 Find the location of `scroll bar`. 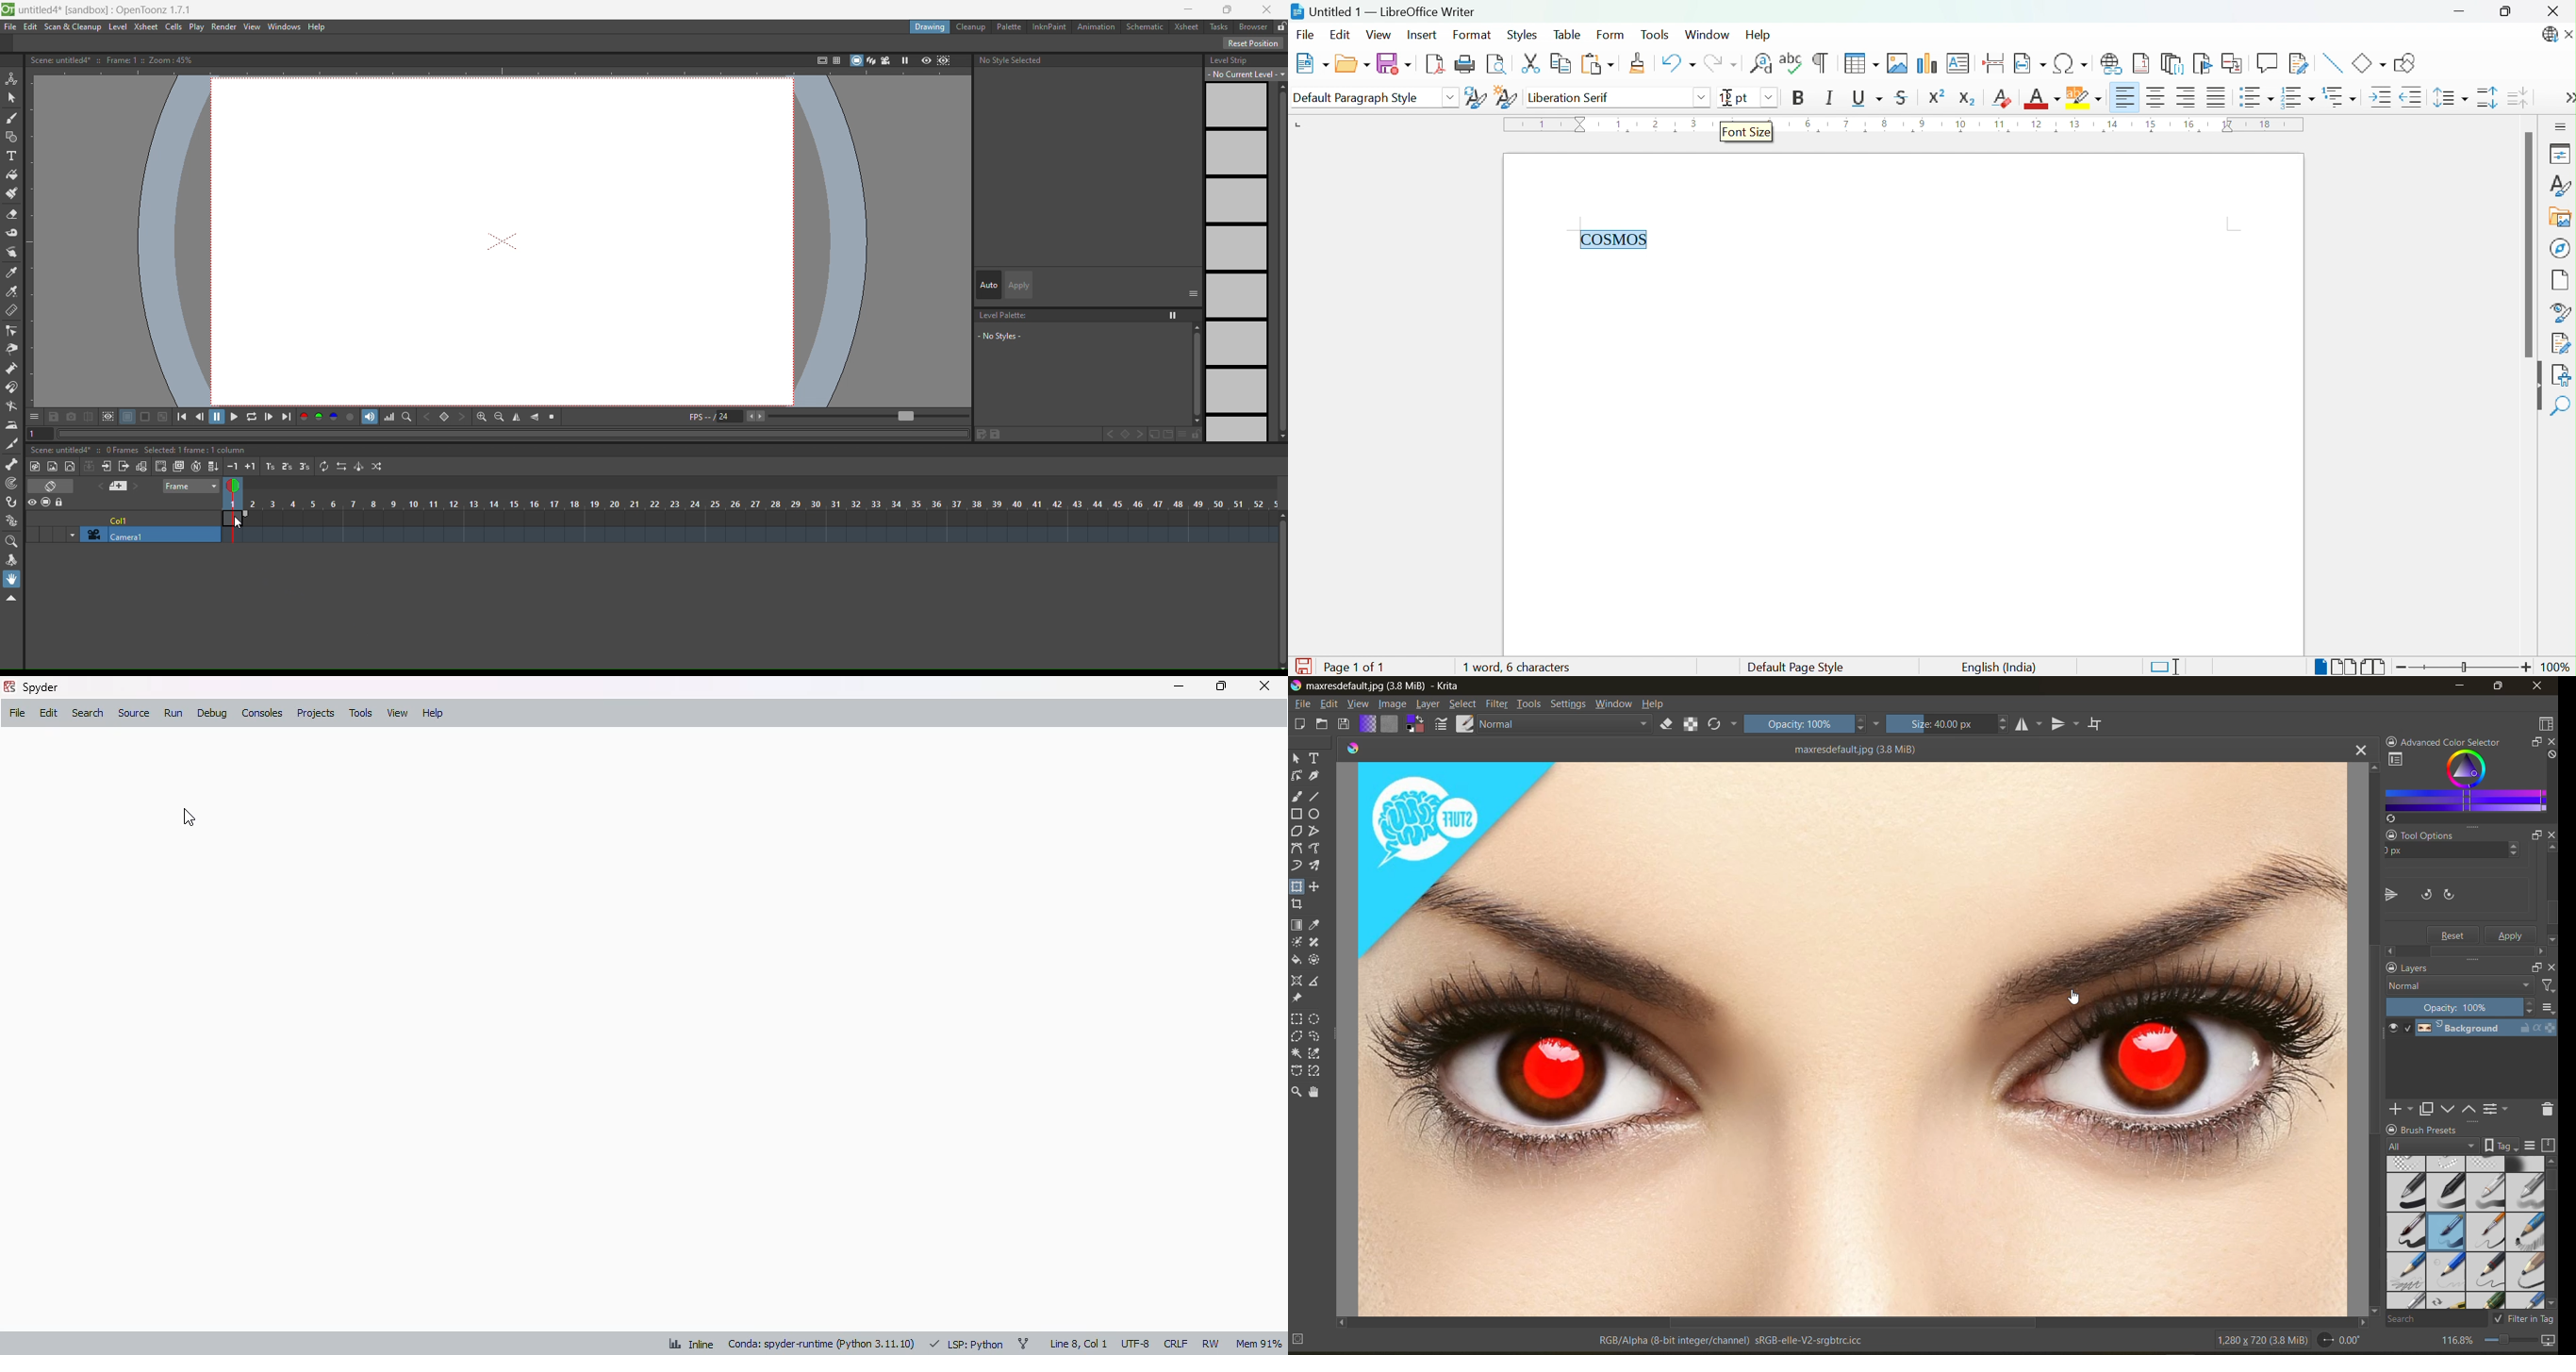

scroll bar is located at coordinates (1193, 374).